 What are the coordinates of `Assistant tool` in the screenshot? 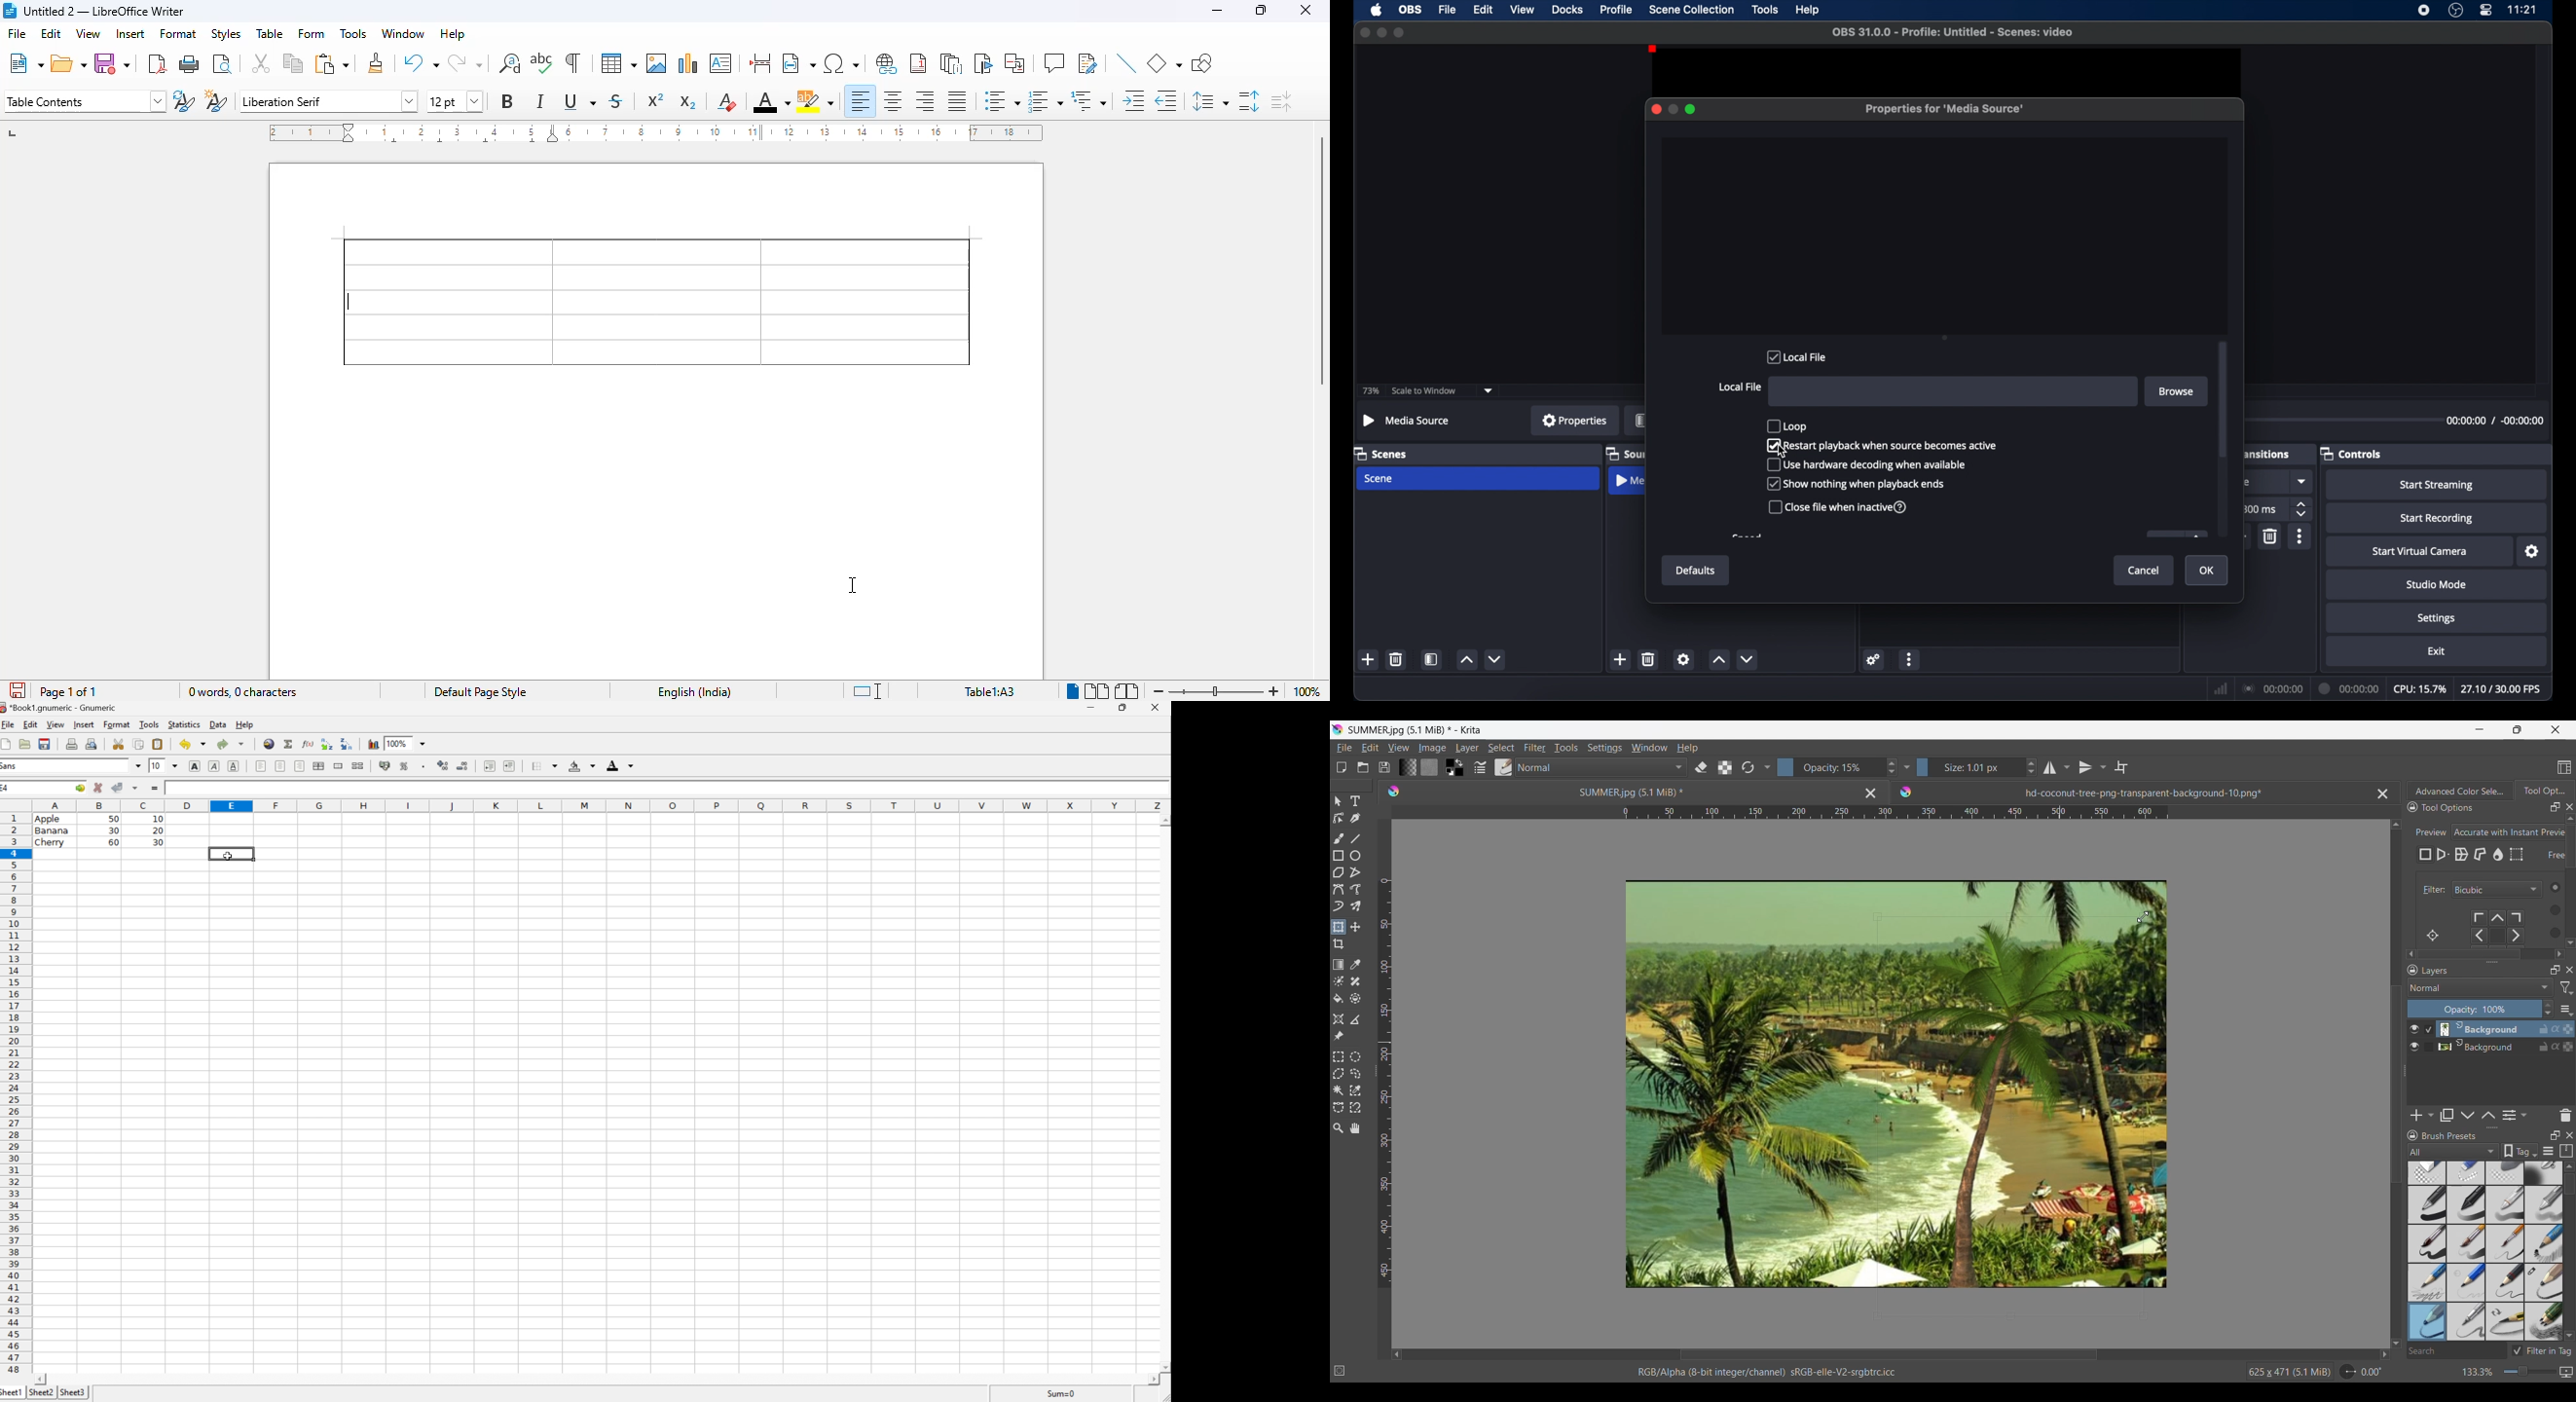 It's located at (1338, 1019).